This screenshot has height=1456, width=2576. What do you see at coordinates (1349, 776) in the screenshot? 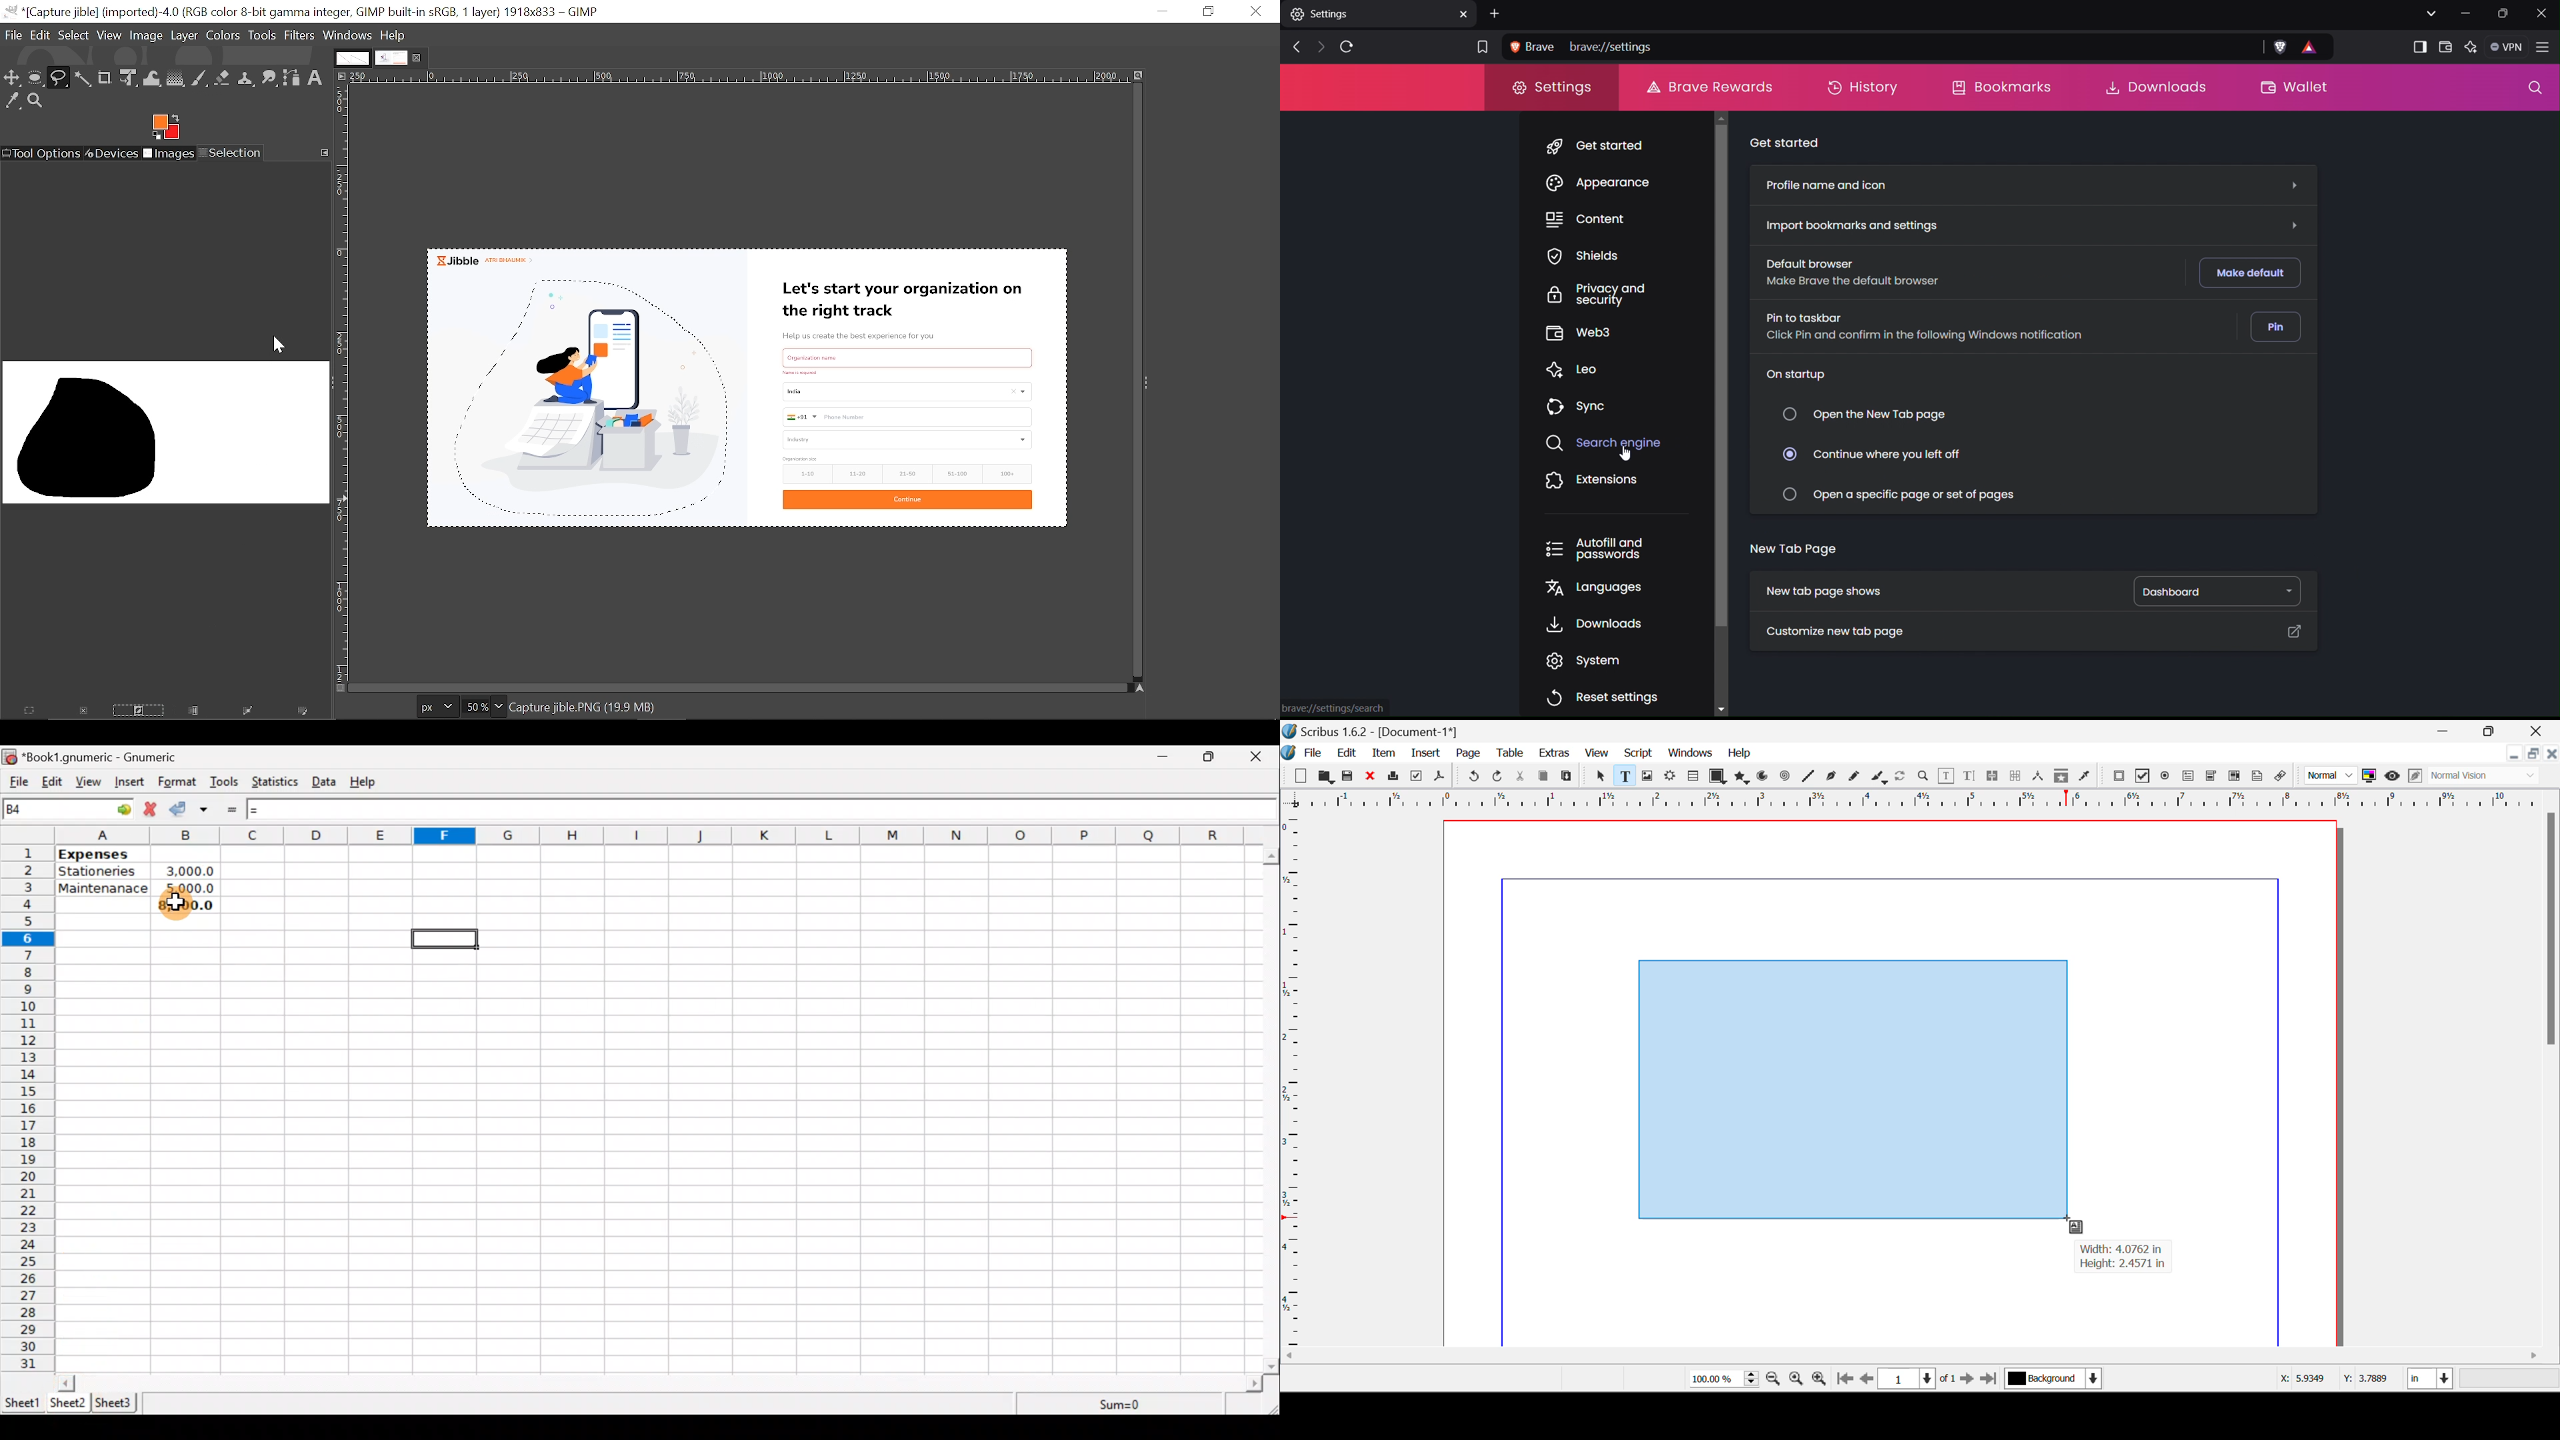
I see `Save` at bounding box center [1349, 776].